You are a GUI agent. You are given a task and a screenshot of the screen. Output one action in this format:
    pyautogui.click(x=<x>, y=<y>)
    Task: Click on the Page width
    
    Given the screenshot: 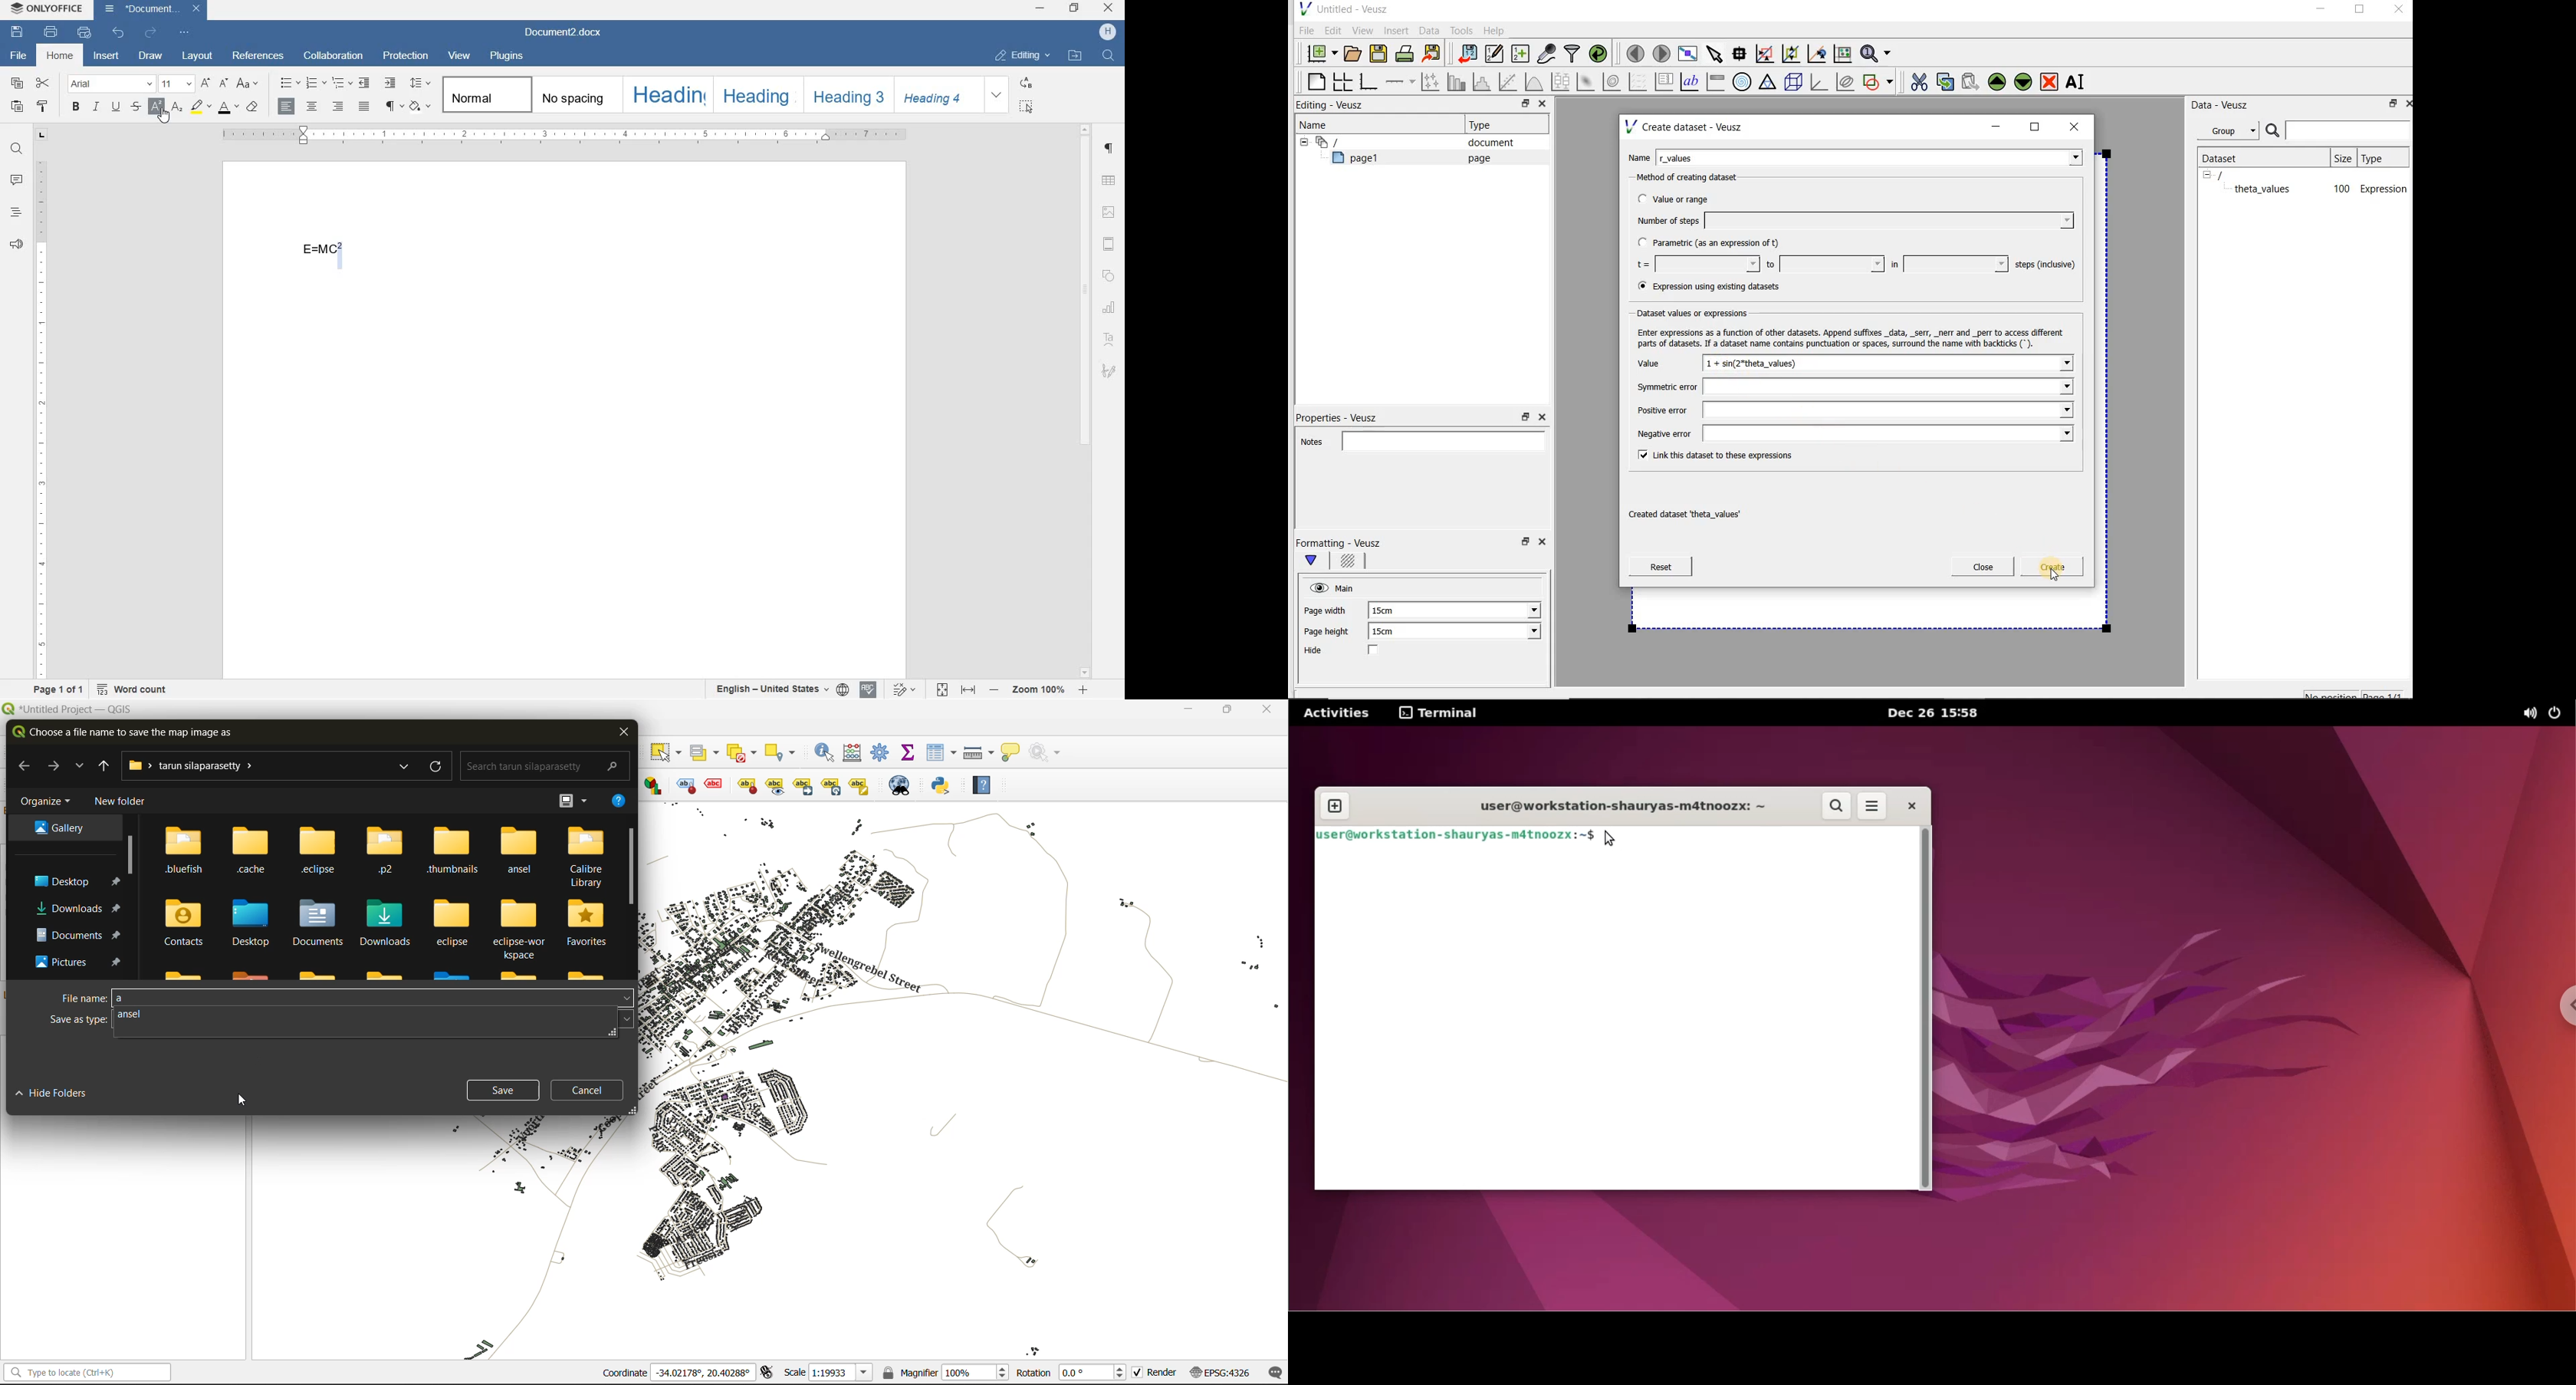 What is the action you would take?
    pyautogui.click(x=1326, y=608)
    